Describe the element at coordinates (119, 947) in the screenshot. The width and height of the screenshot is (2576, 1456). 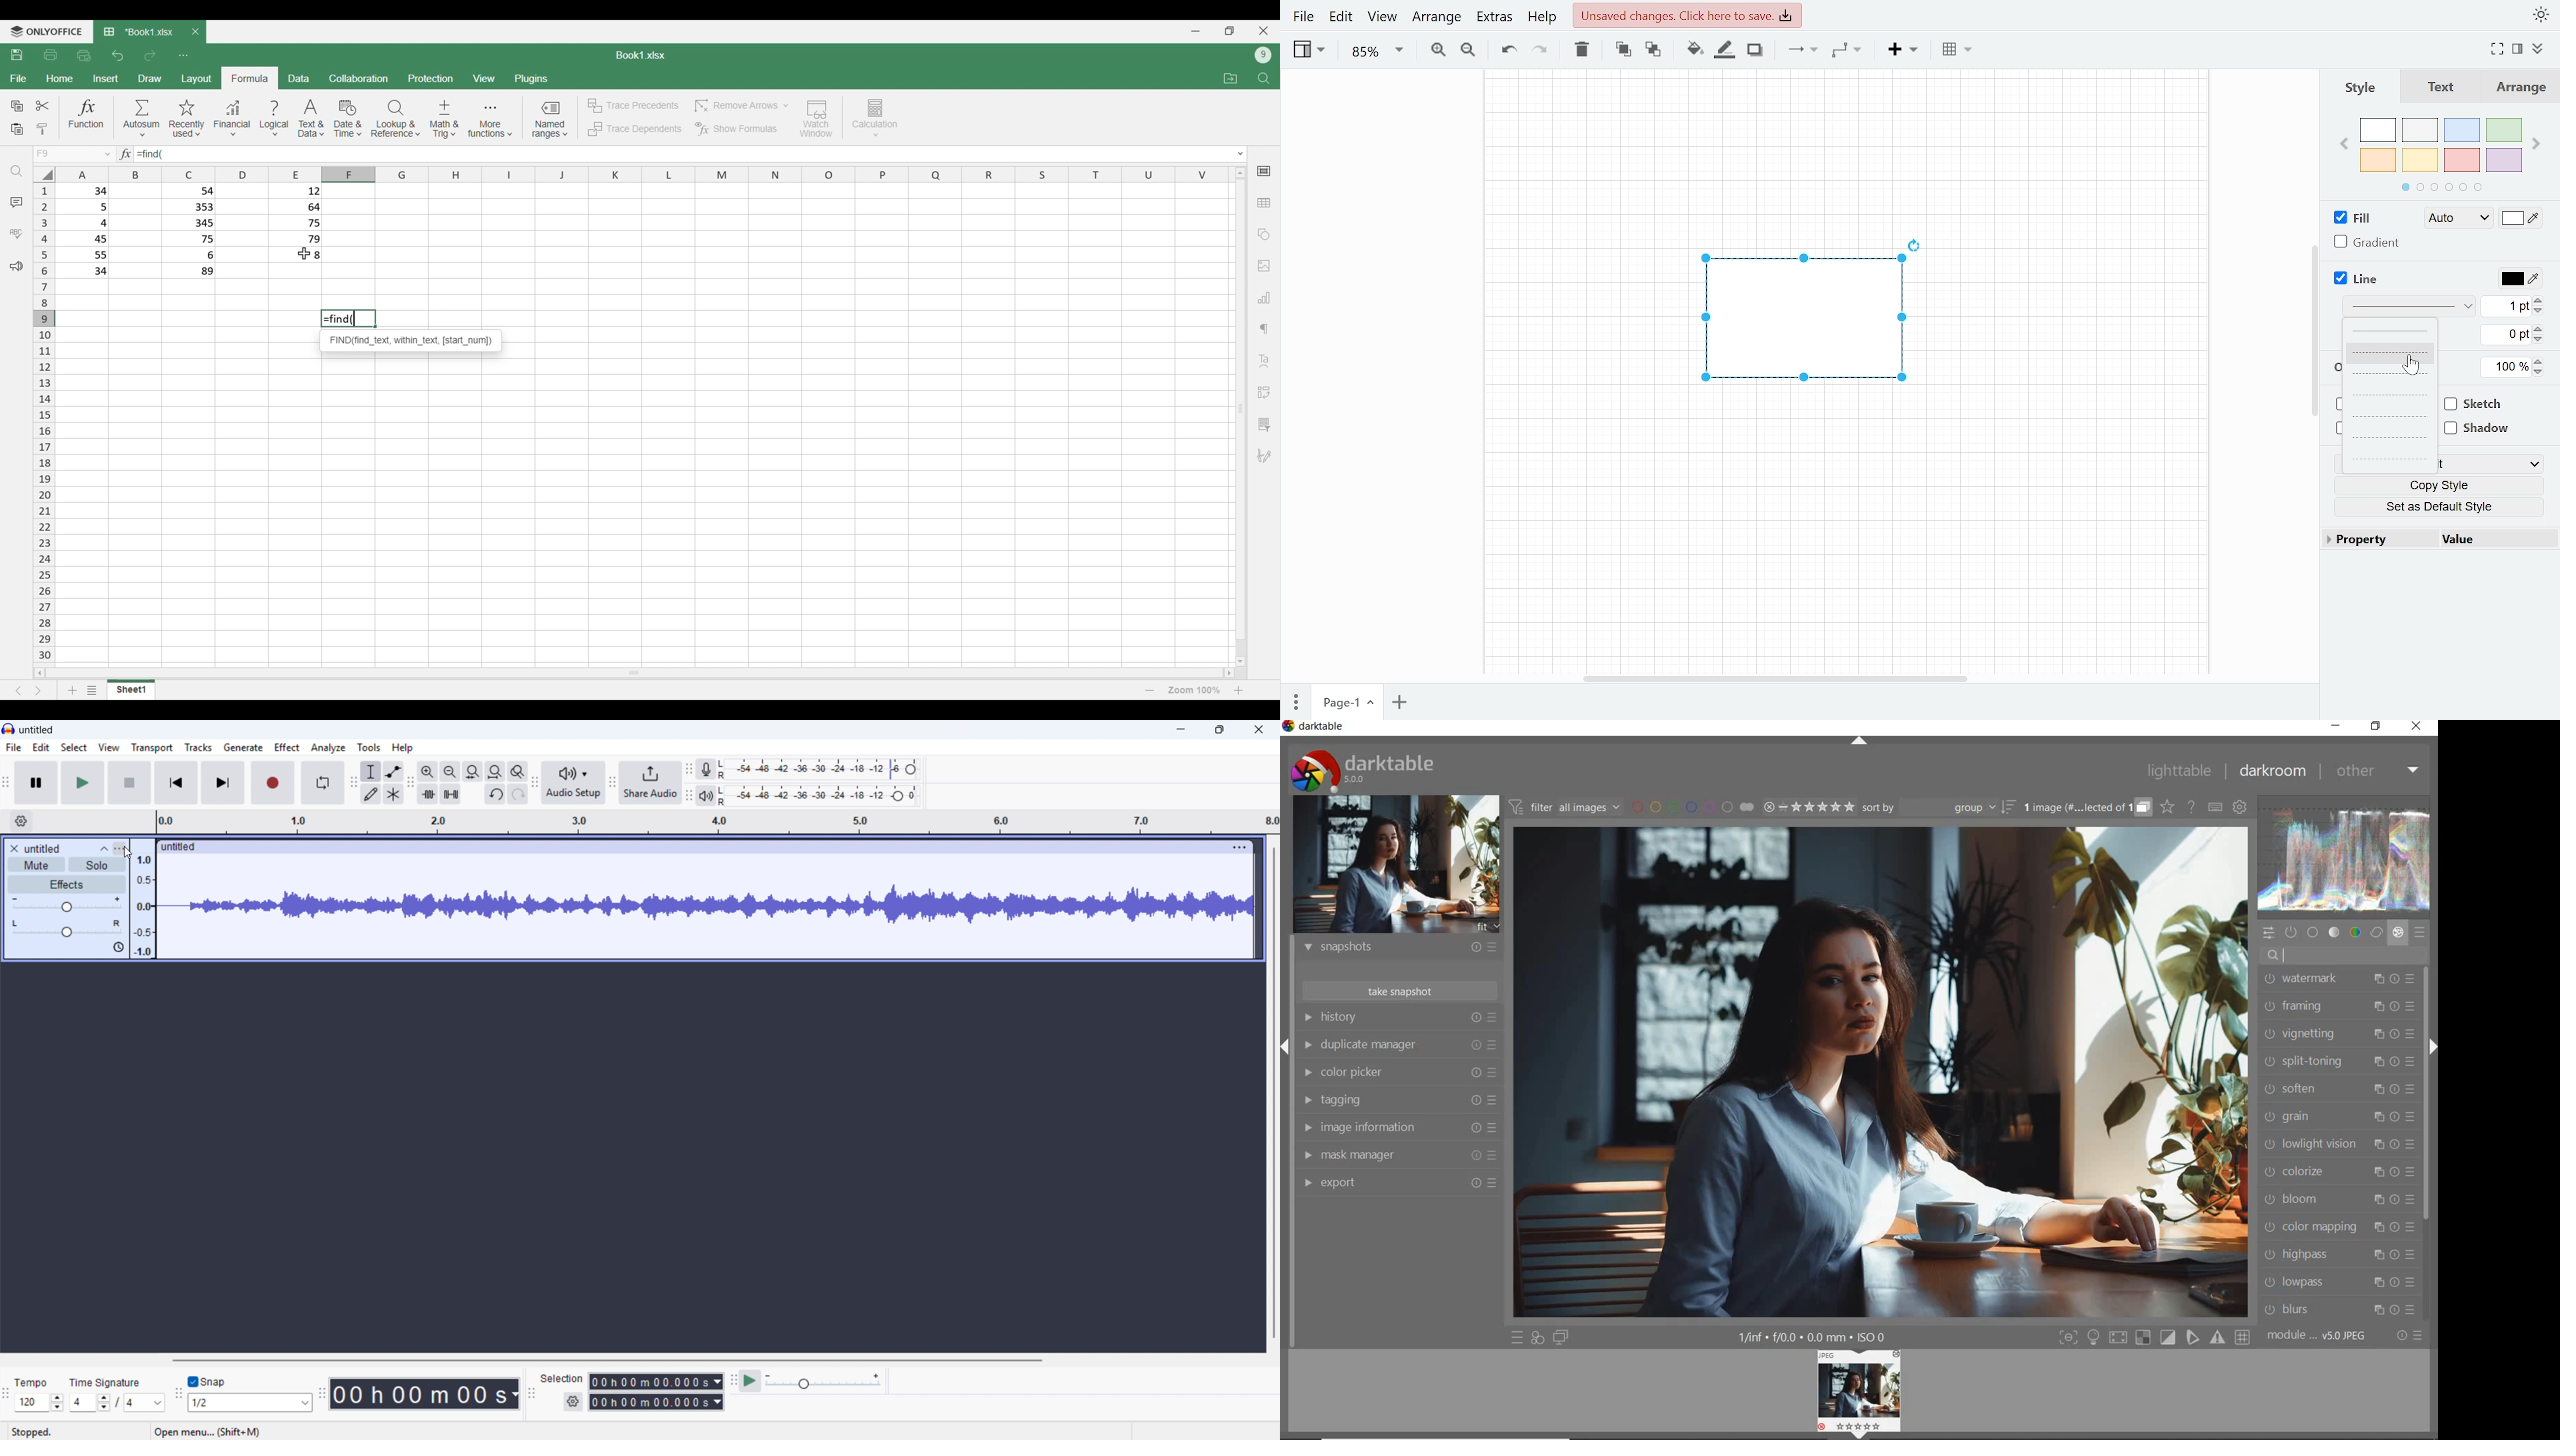
I see `Sync lock on ` at that location.